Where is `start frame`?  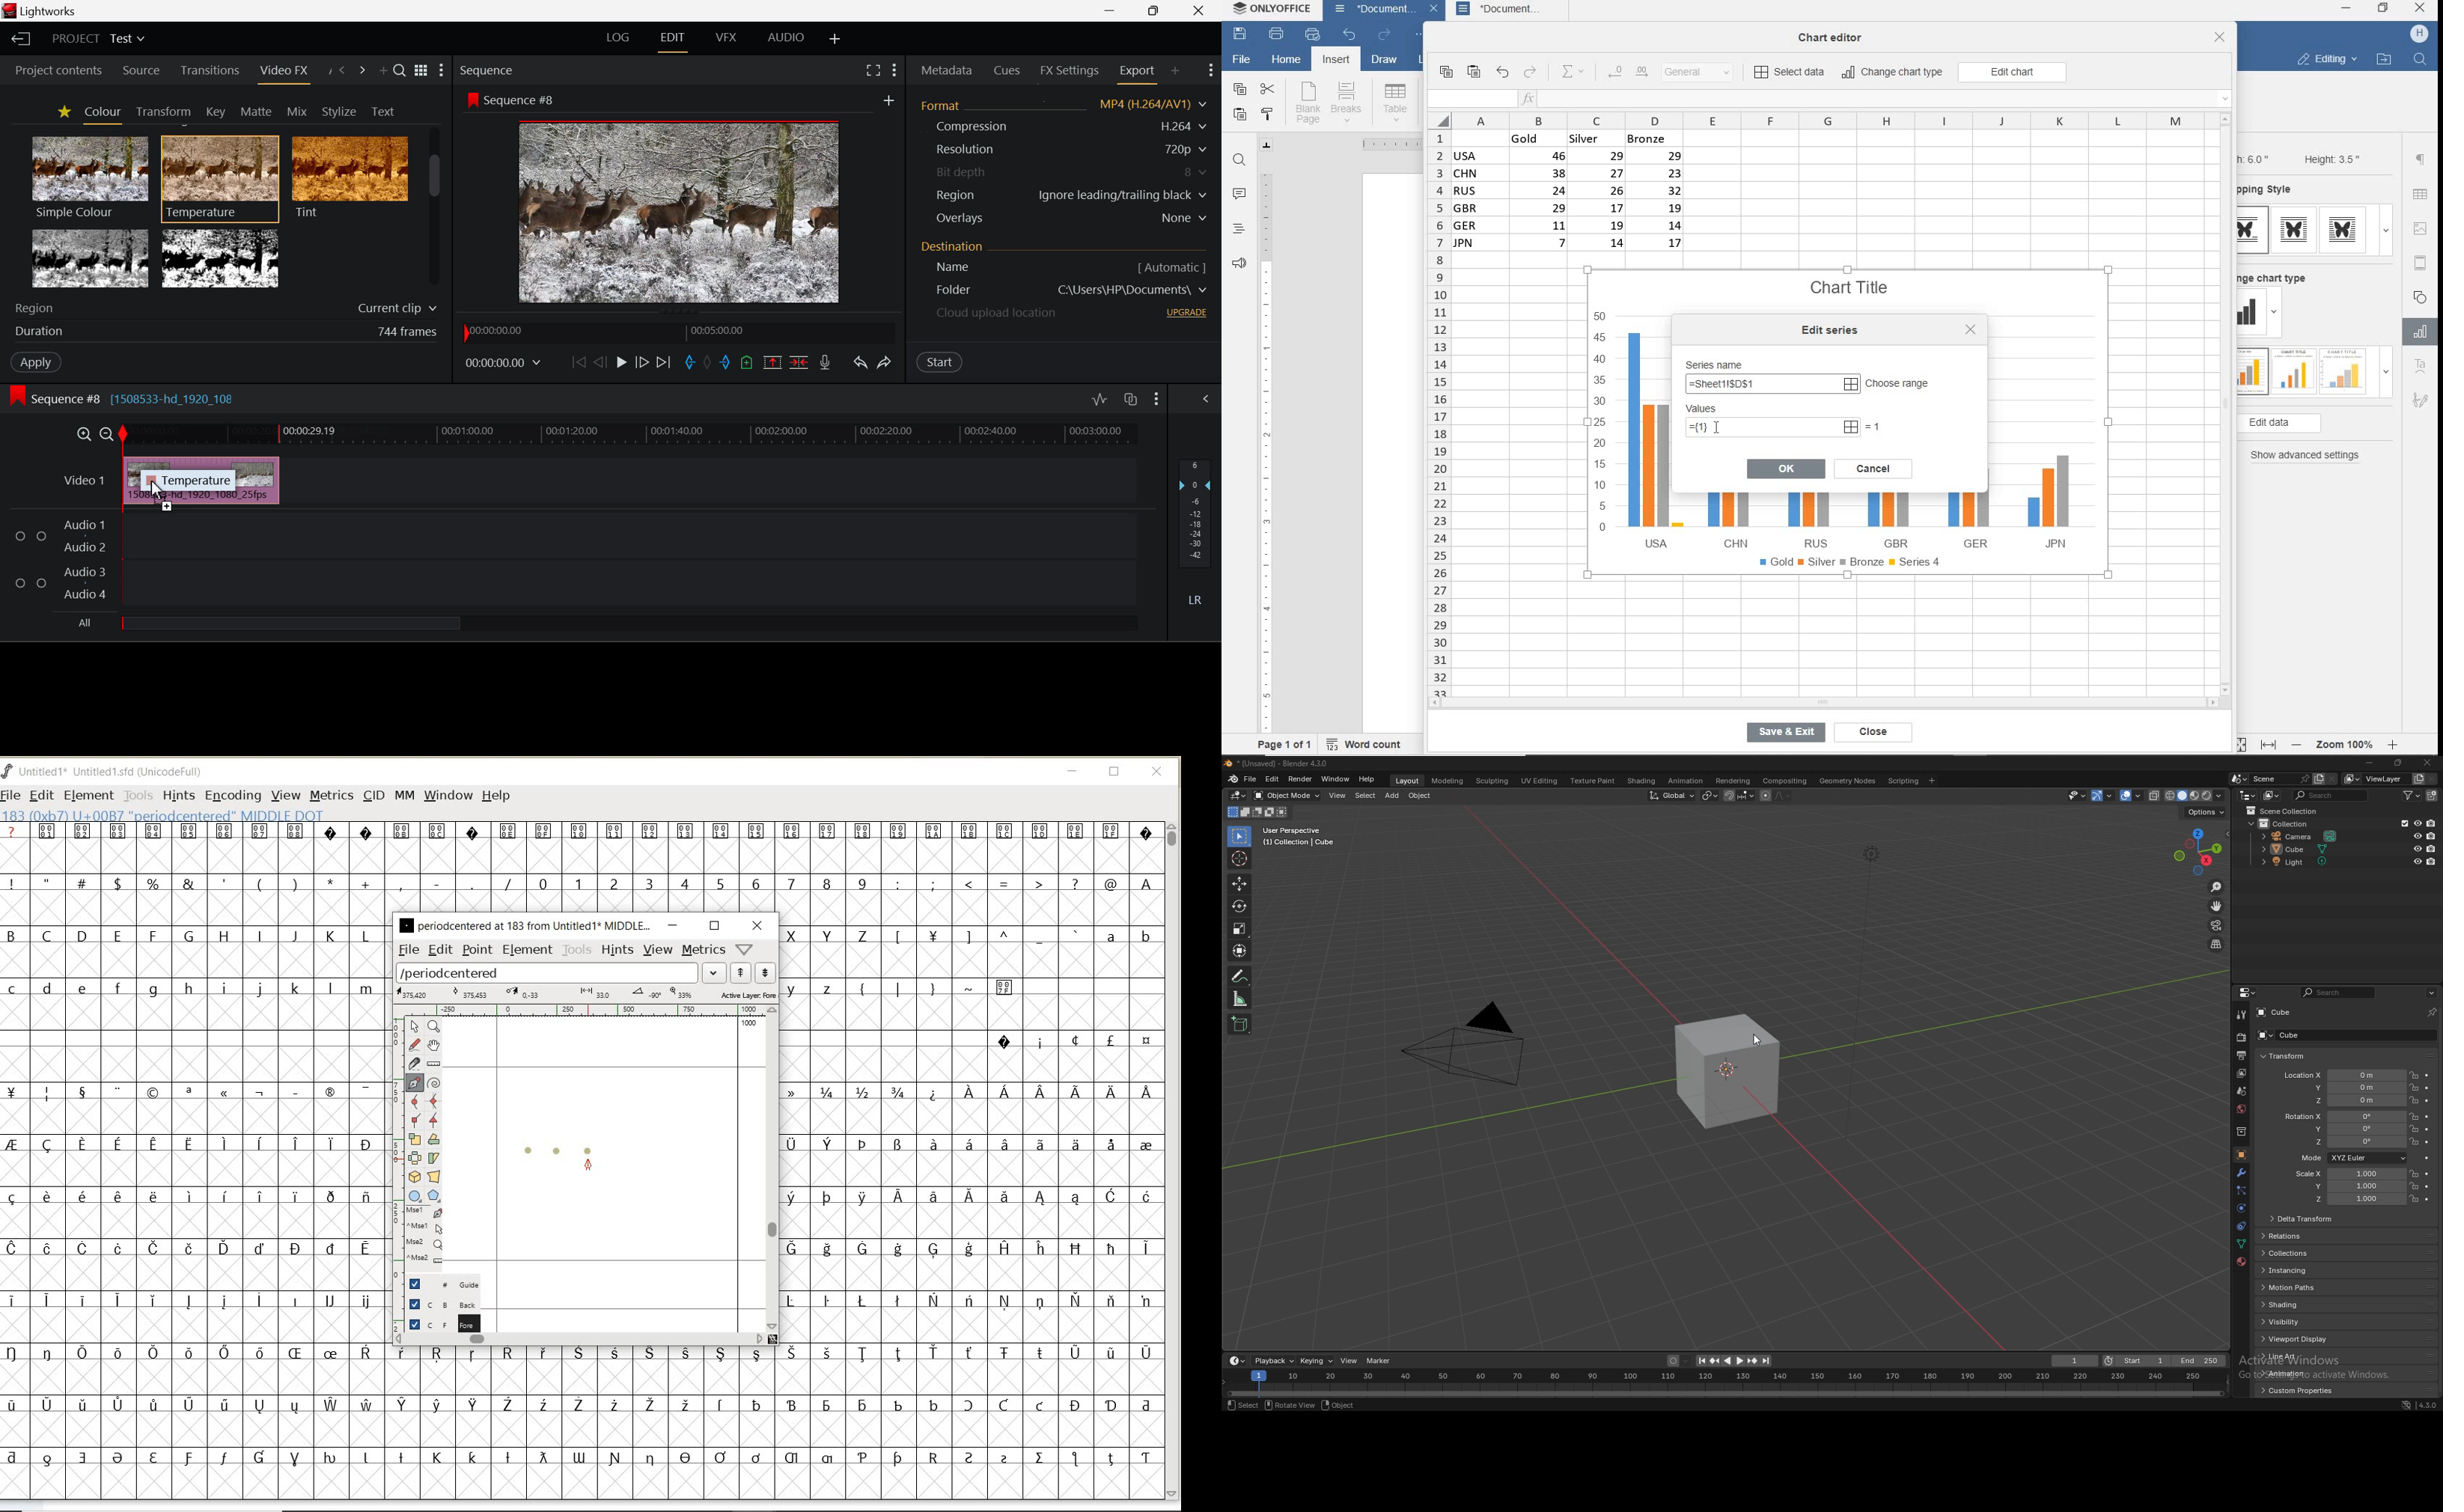 start frame is located at coordinates (2139, 1360).